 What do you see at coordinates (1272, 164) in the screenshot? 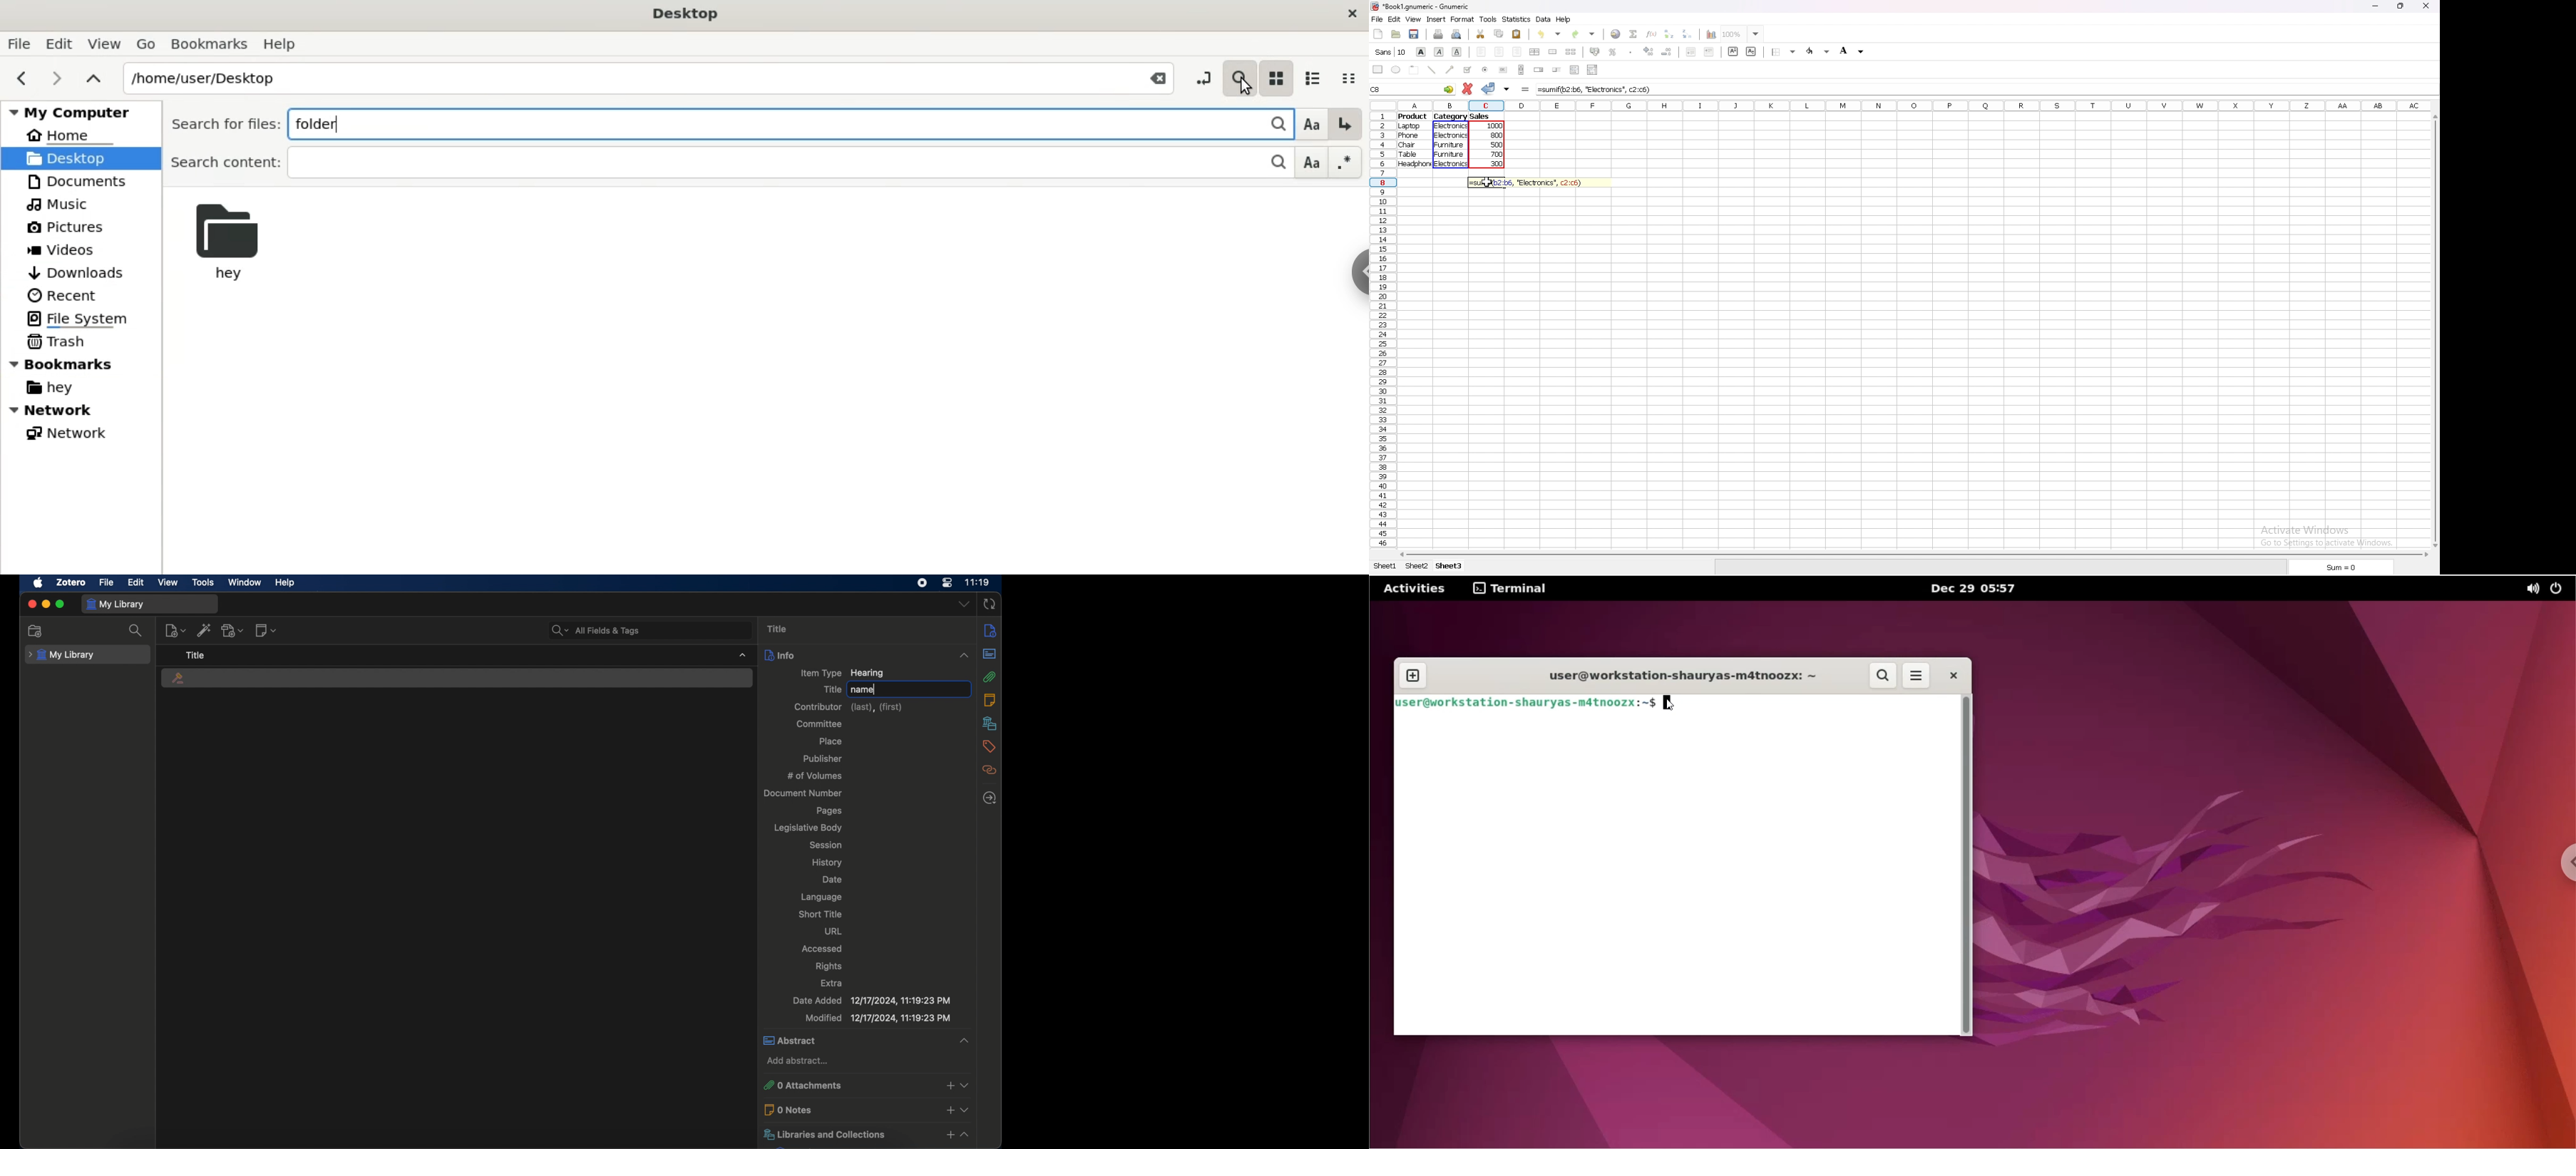
I see `Search` at bounding box center [1272, 164].